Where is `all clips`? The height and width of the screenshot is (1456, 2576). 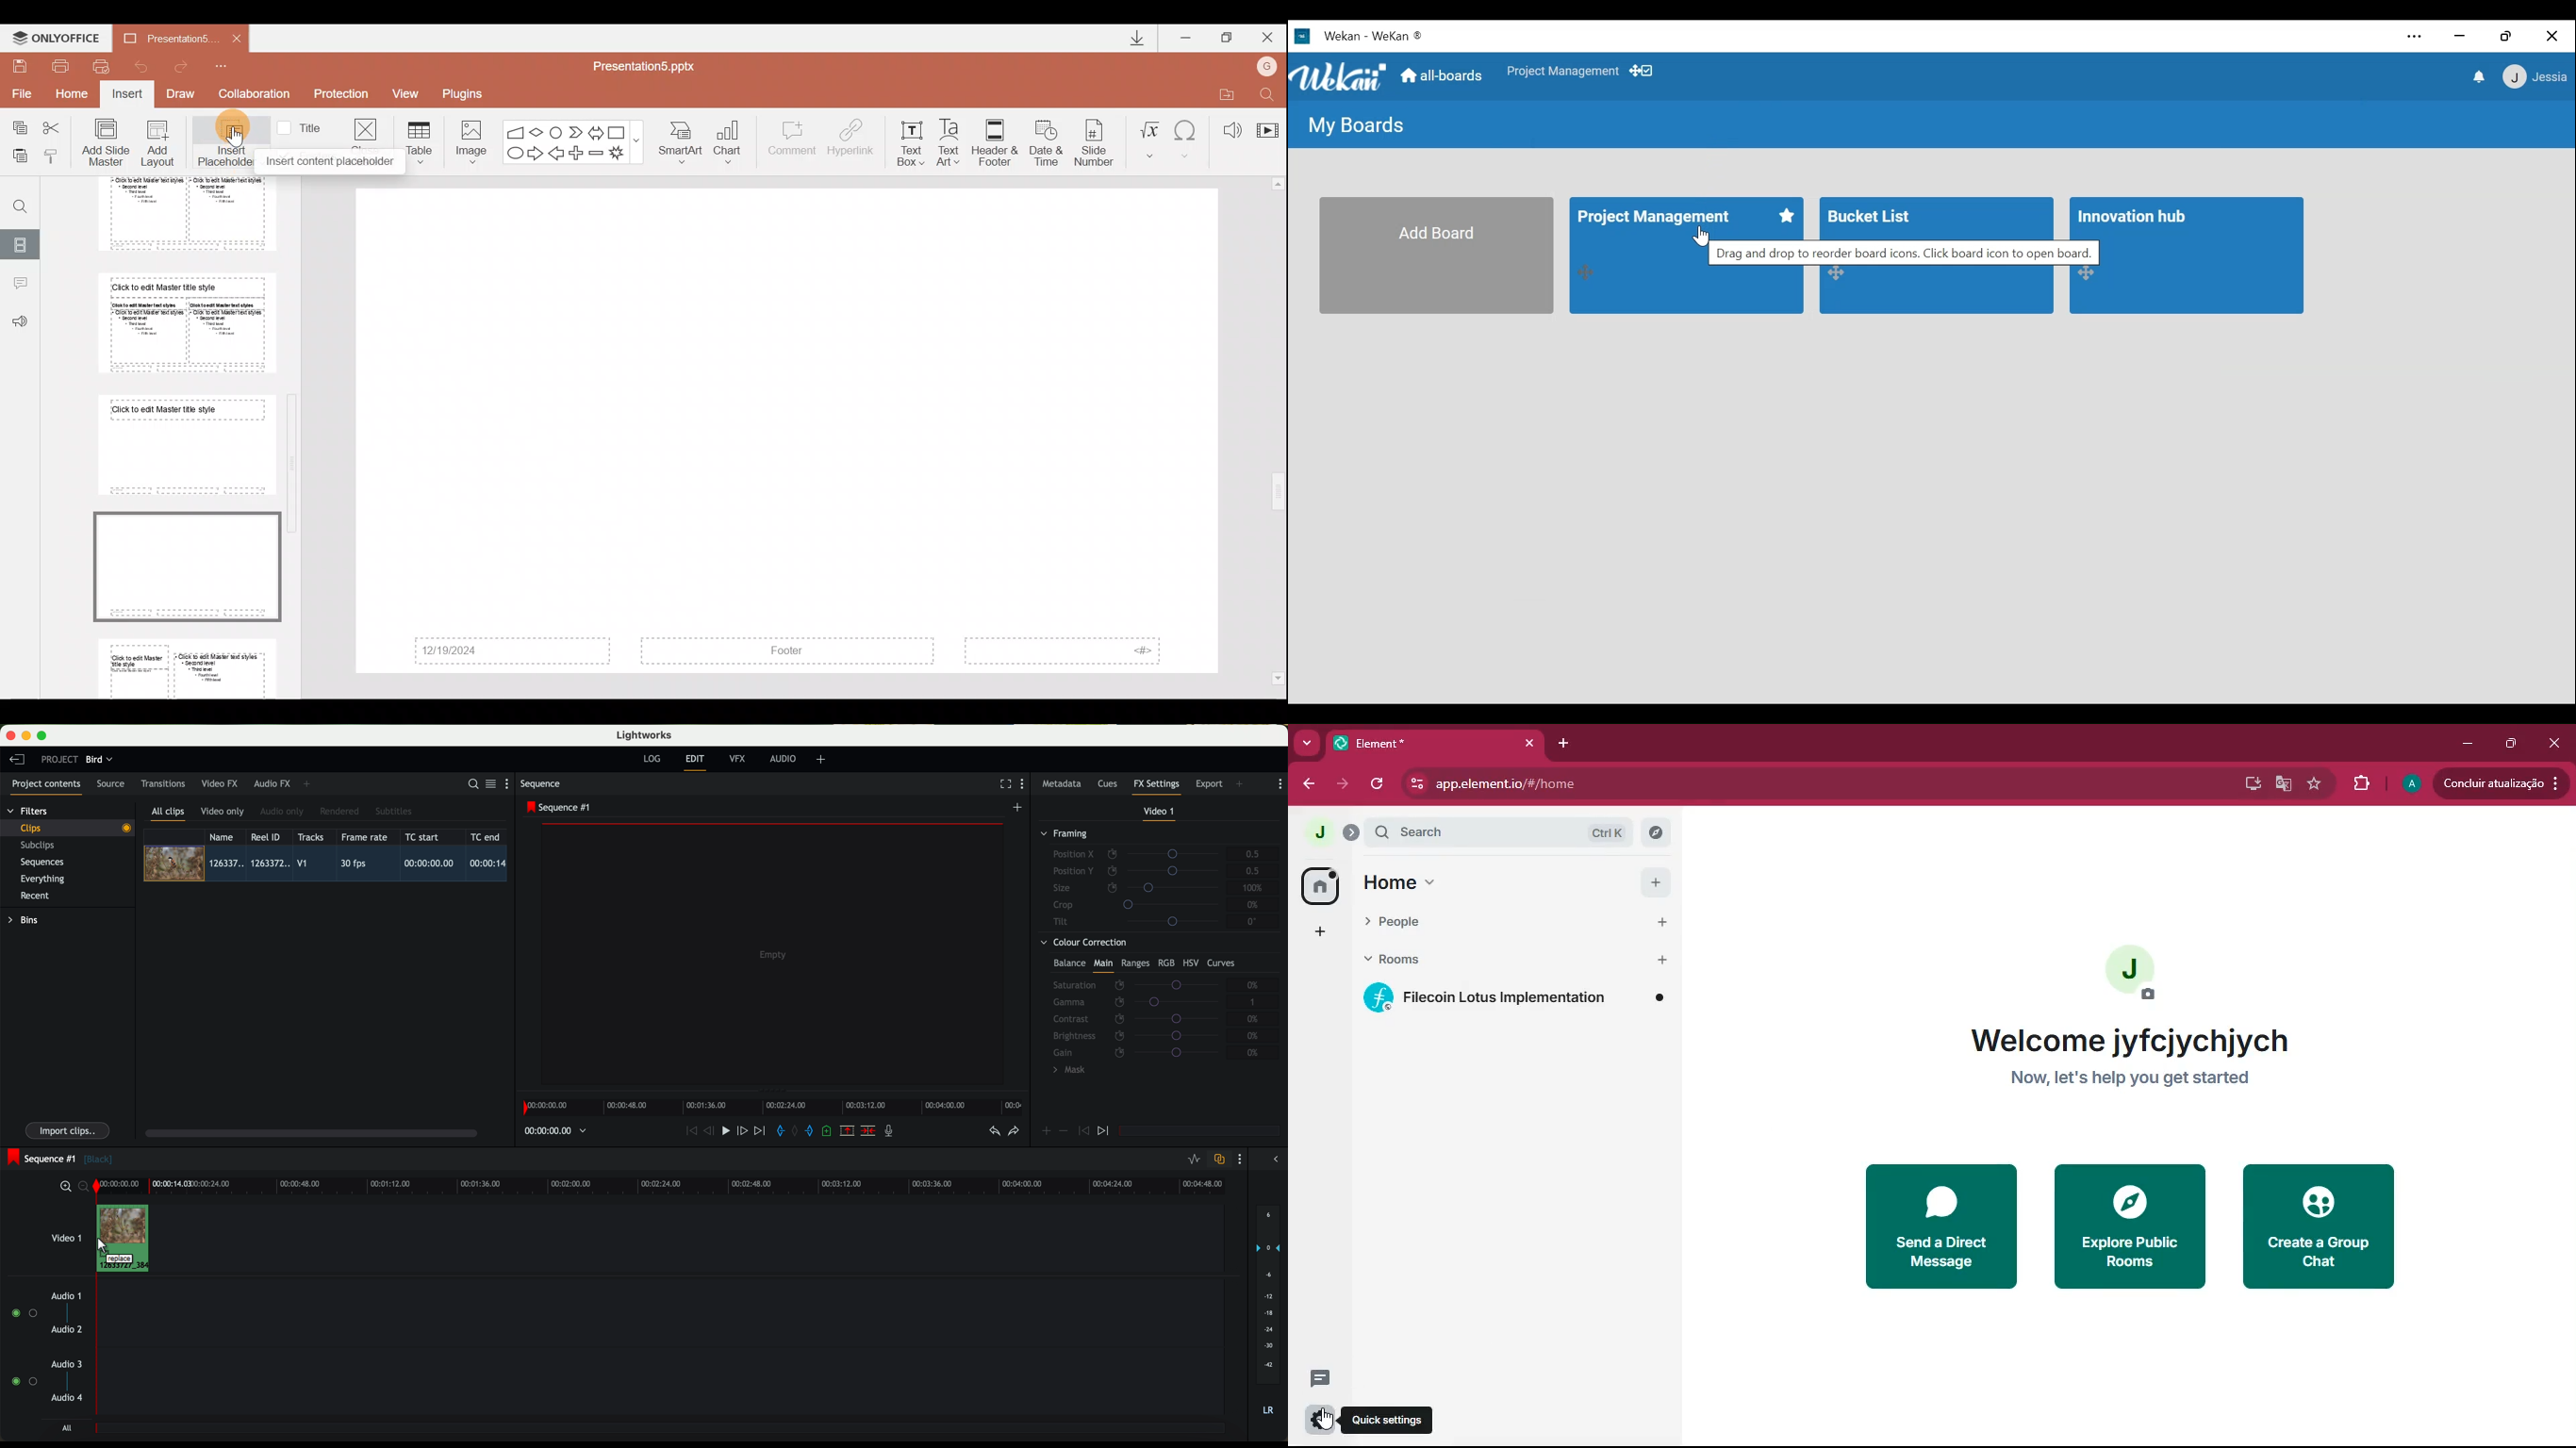
all clips is located at coordinates (168, 814).